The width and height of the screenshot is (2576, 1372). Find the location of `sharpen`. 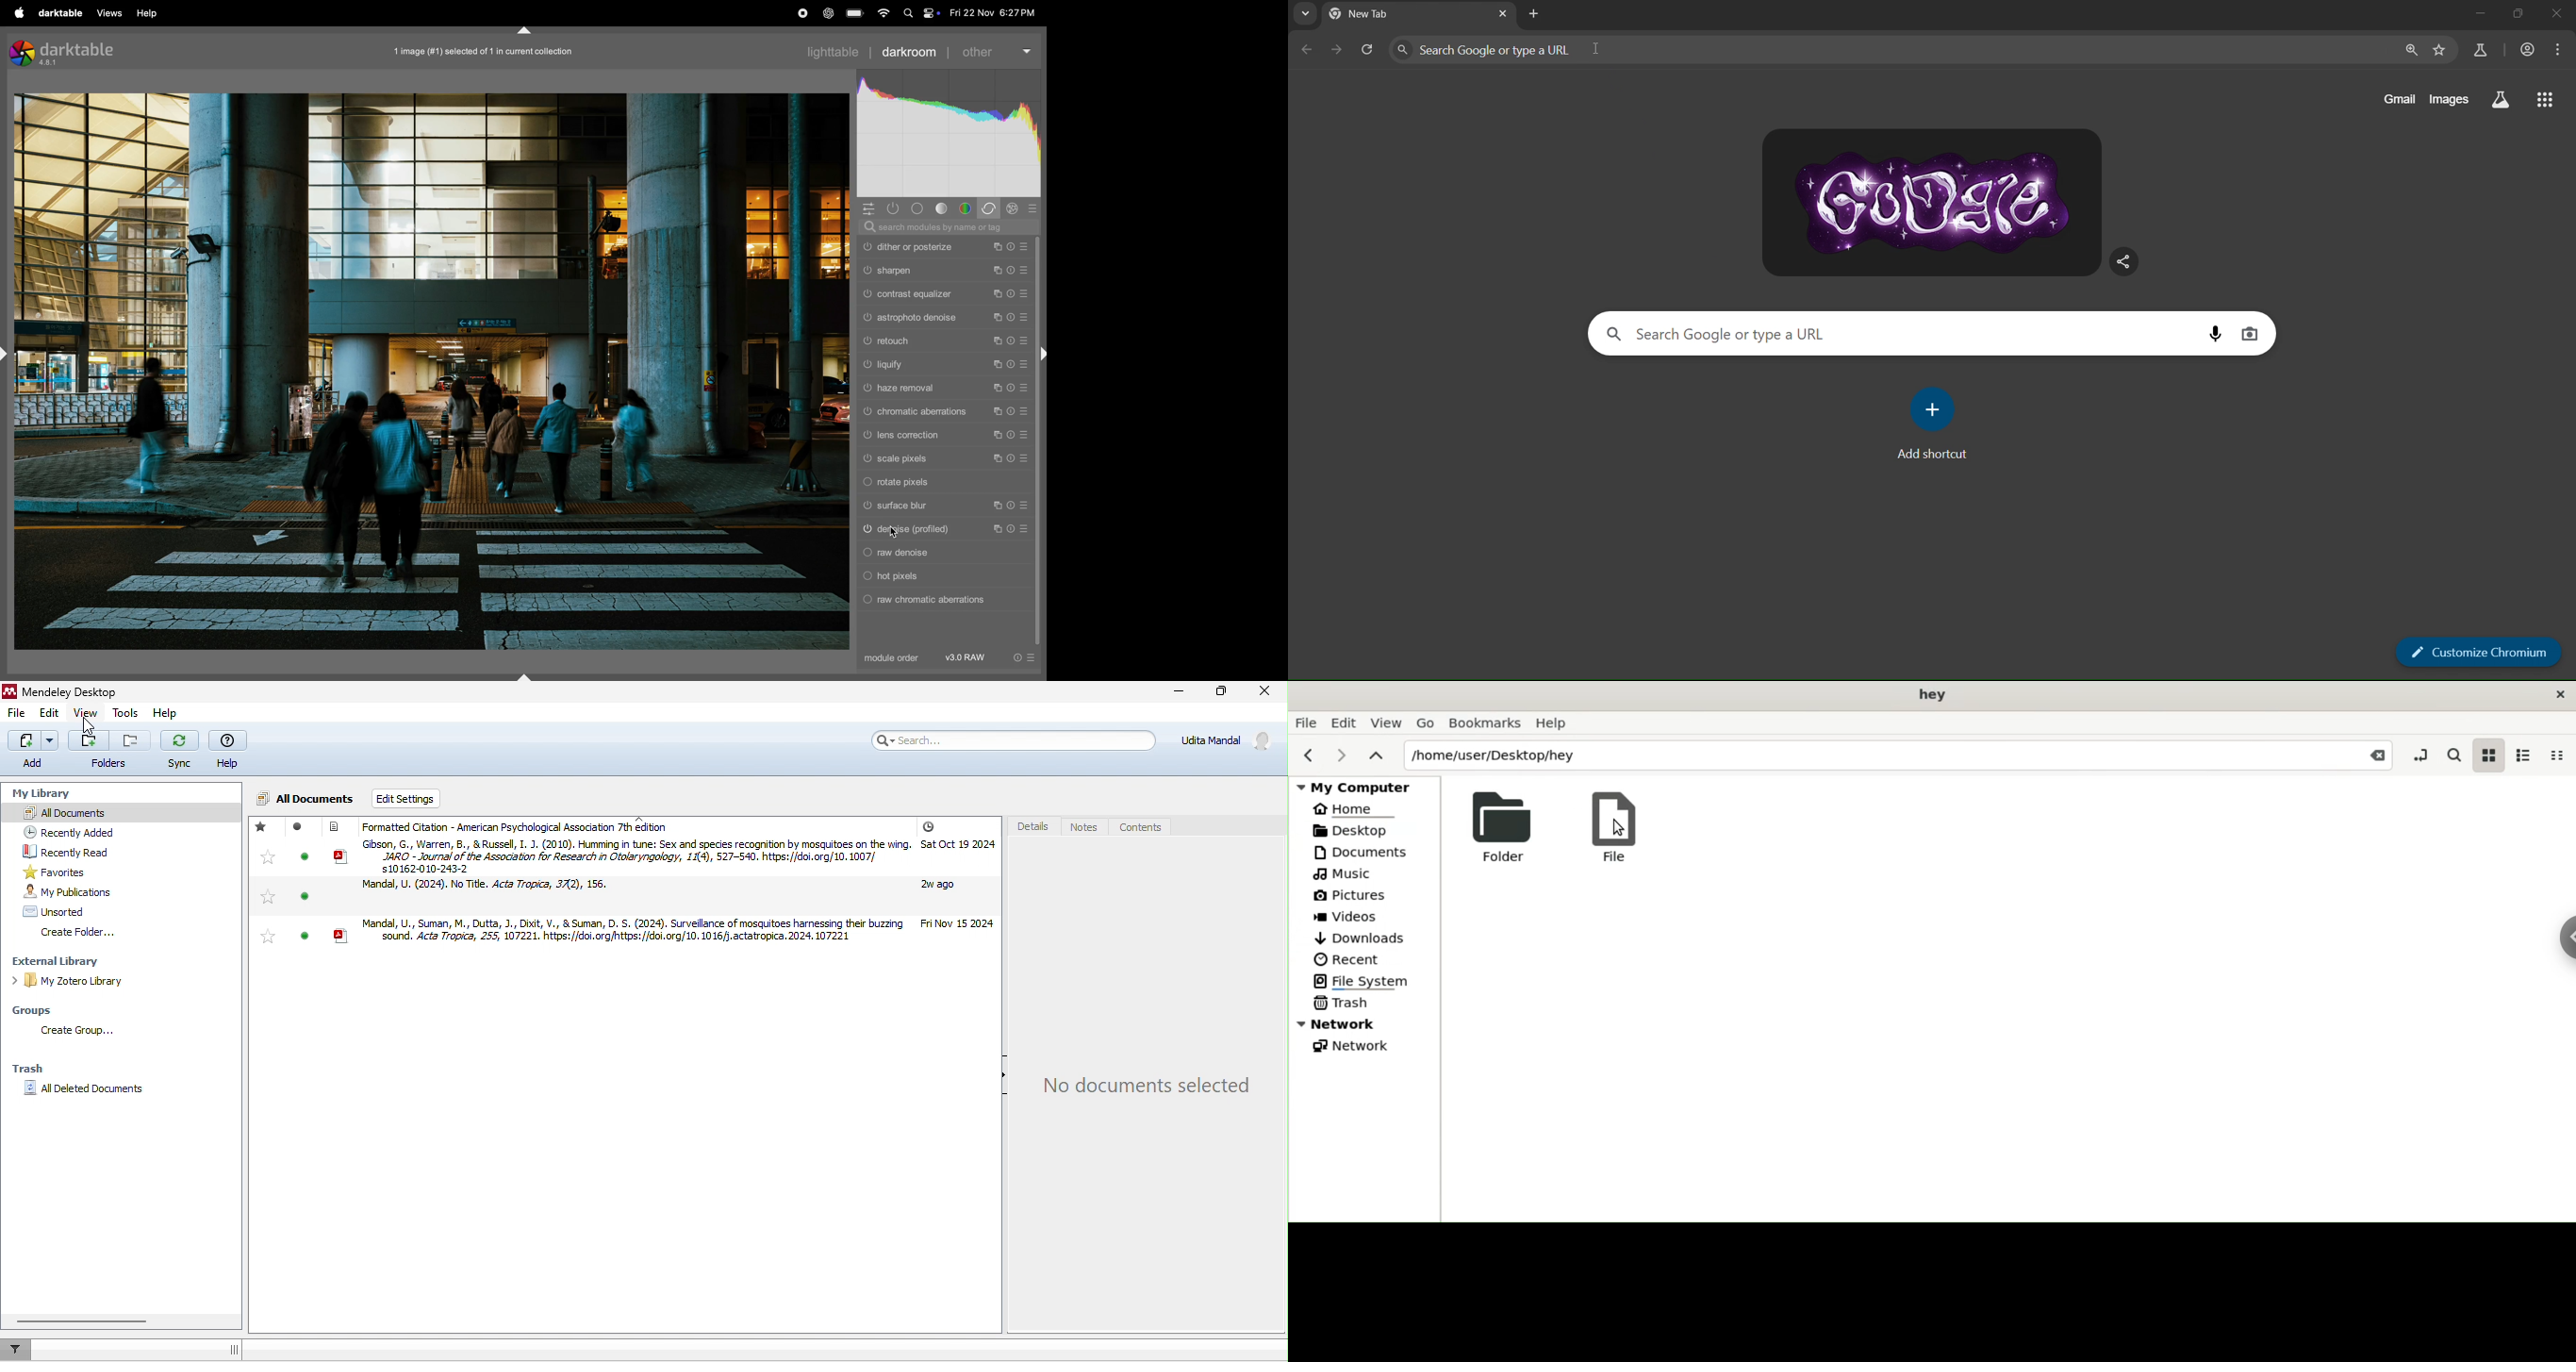

sharpen is located at coordinates (944, 269).